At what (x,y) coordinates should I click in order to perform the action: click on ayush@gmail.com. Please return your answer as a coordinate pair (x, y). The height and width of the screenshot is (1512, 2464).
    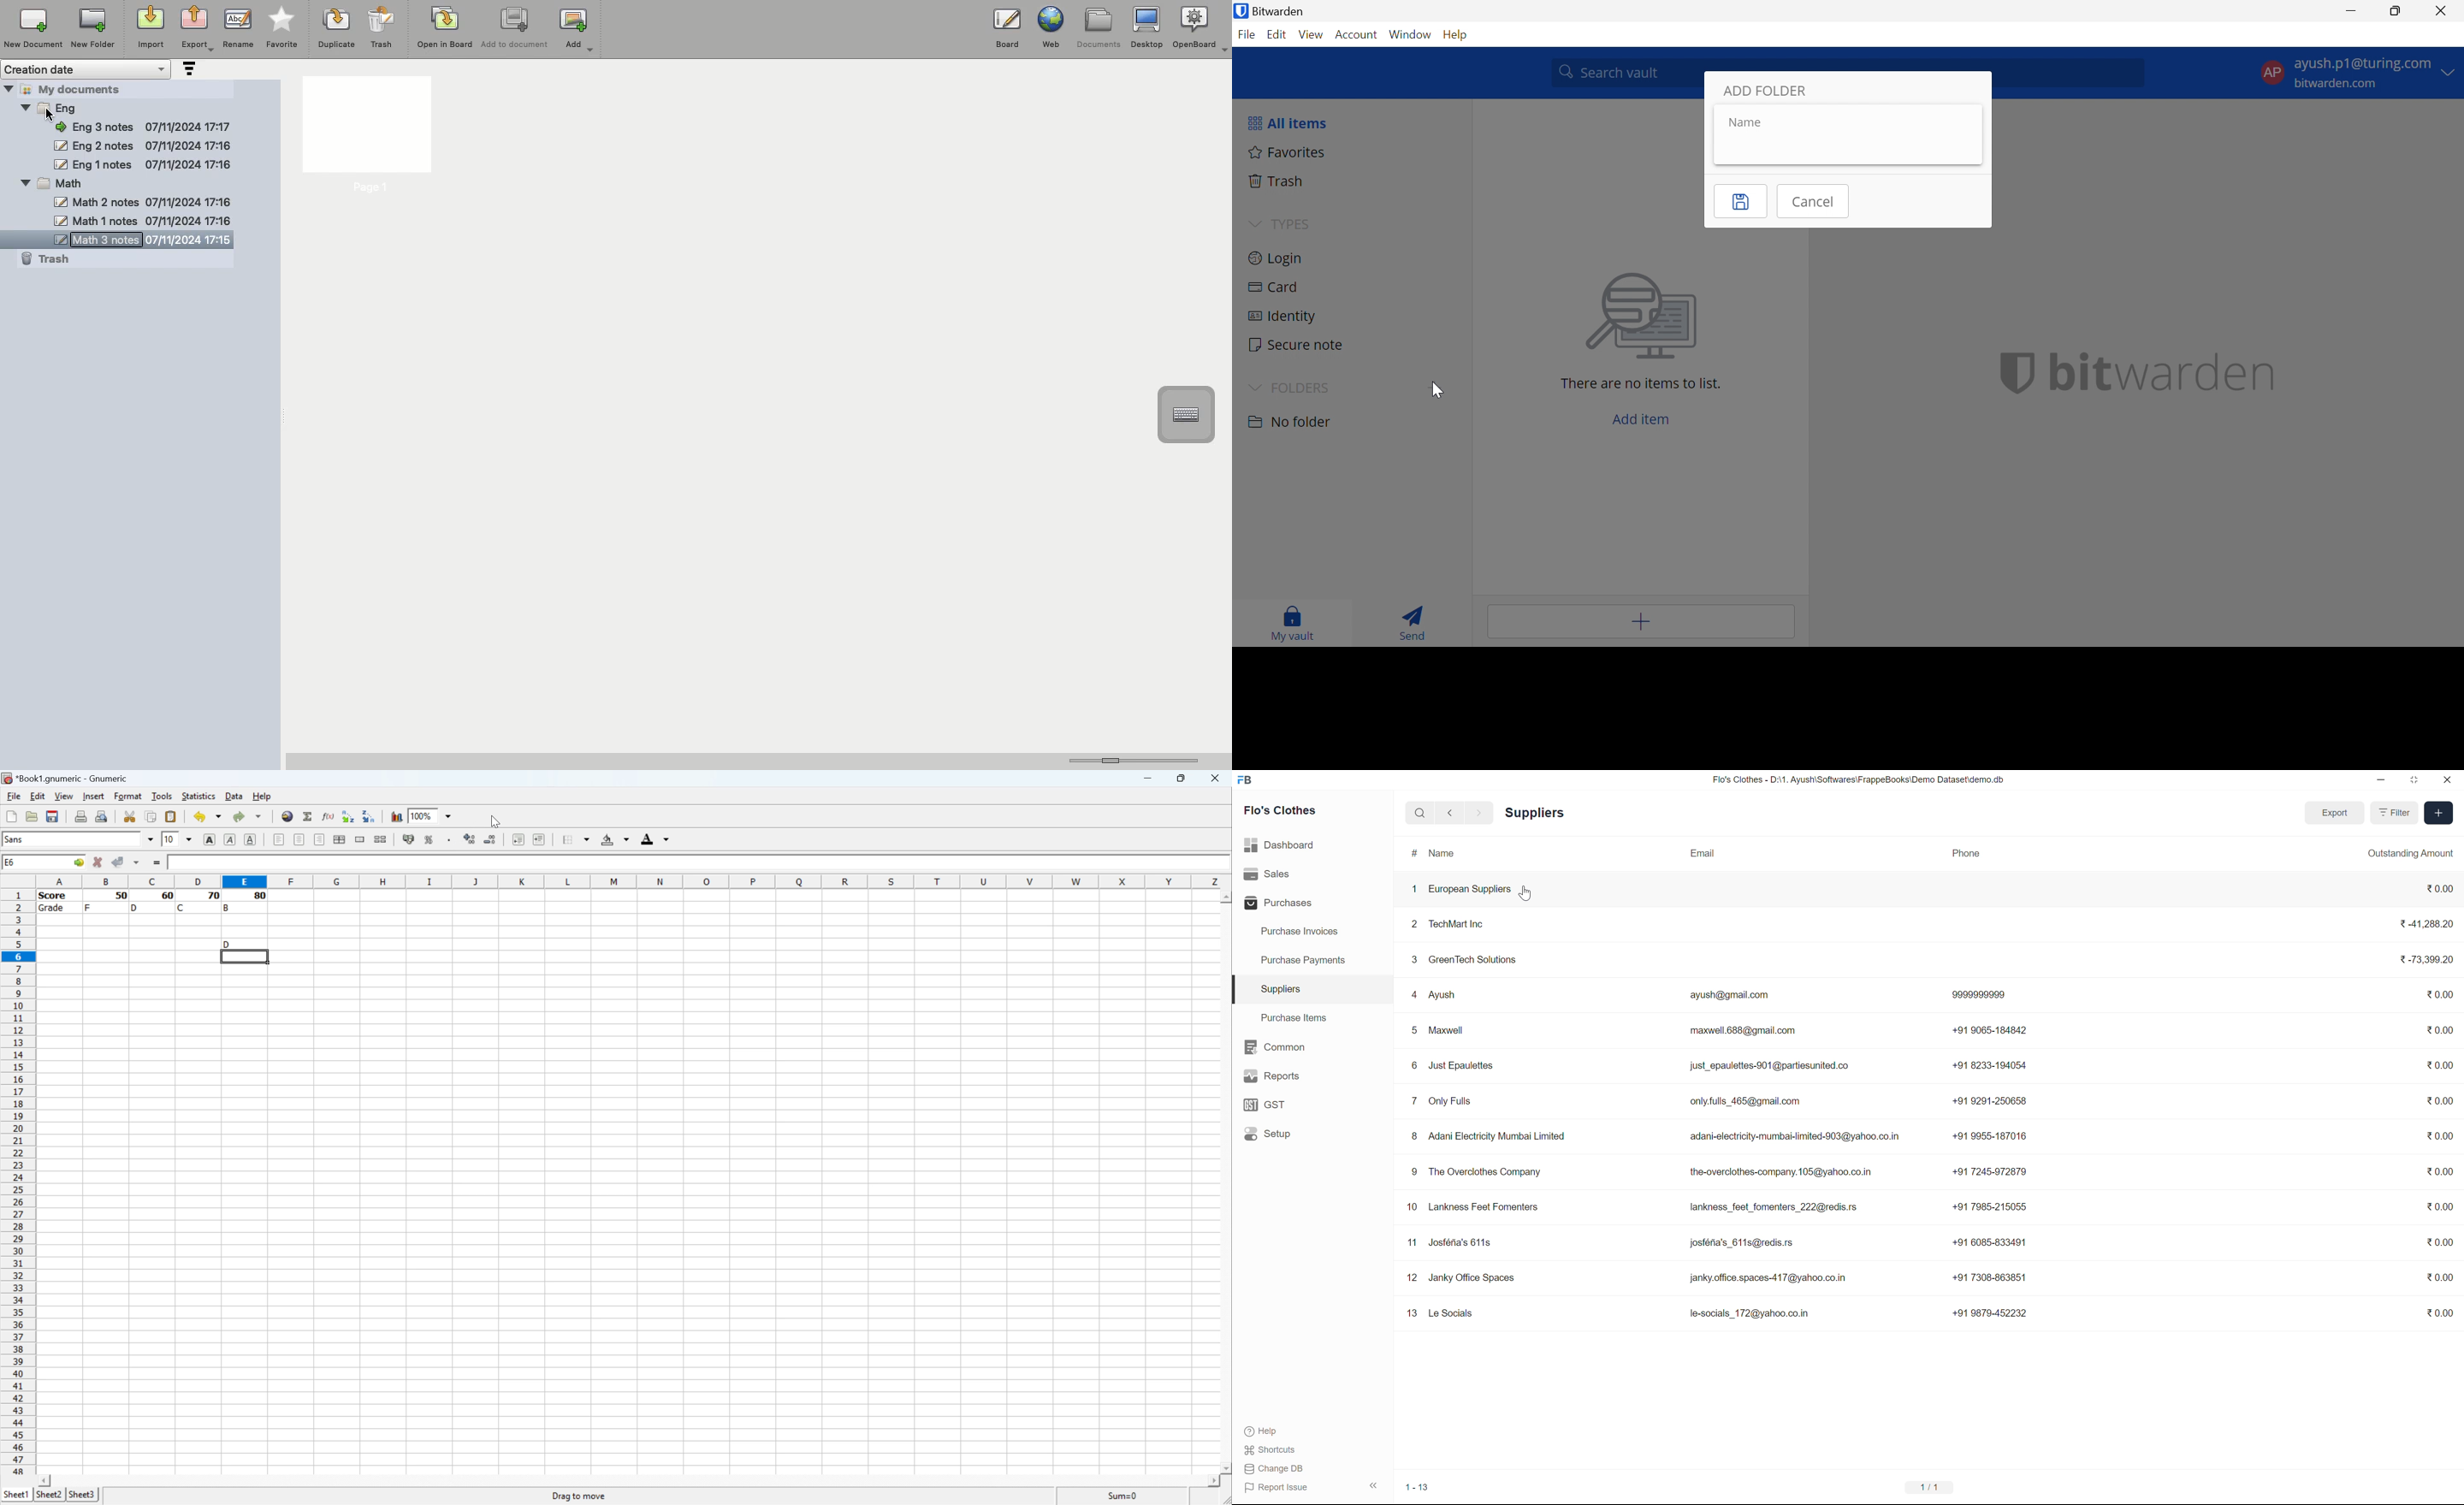
    Looking at the image, I should click on (1727, 994).